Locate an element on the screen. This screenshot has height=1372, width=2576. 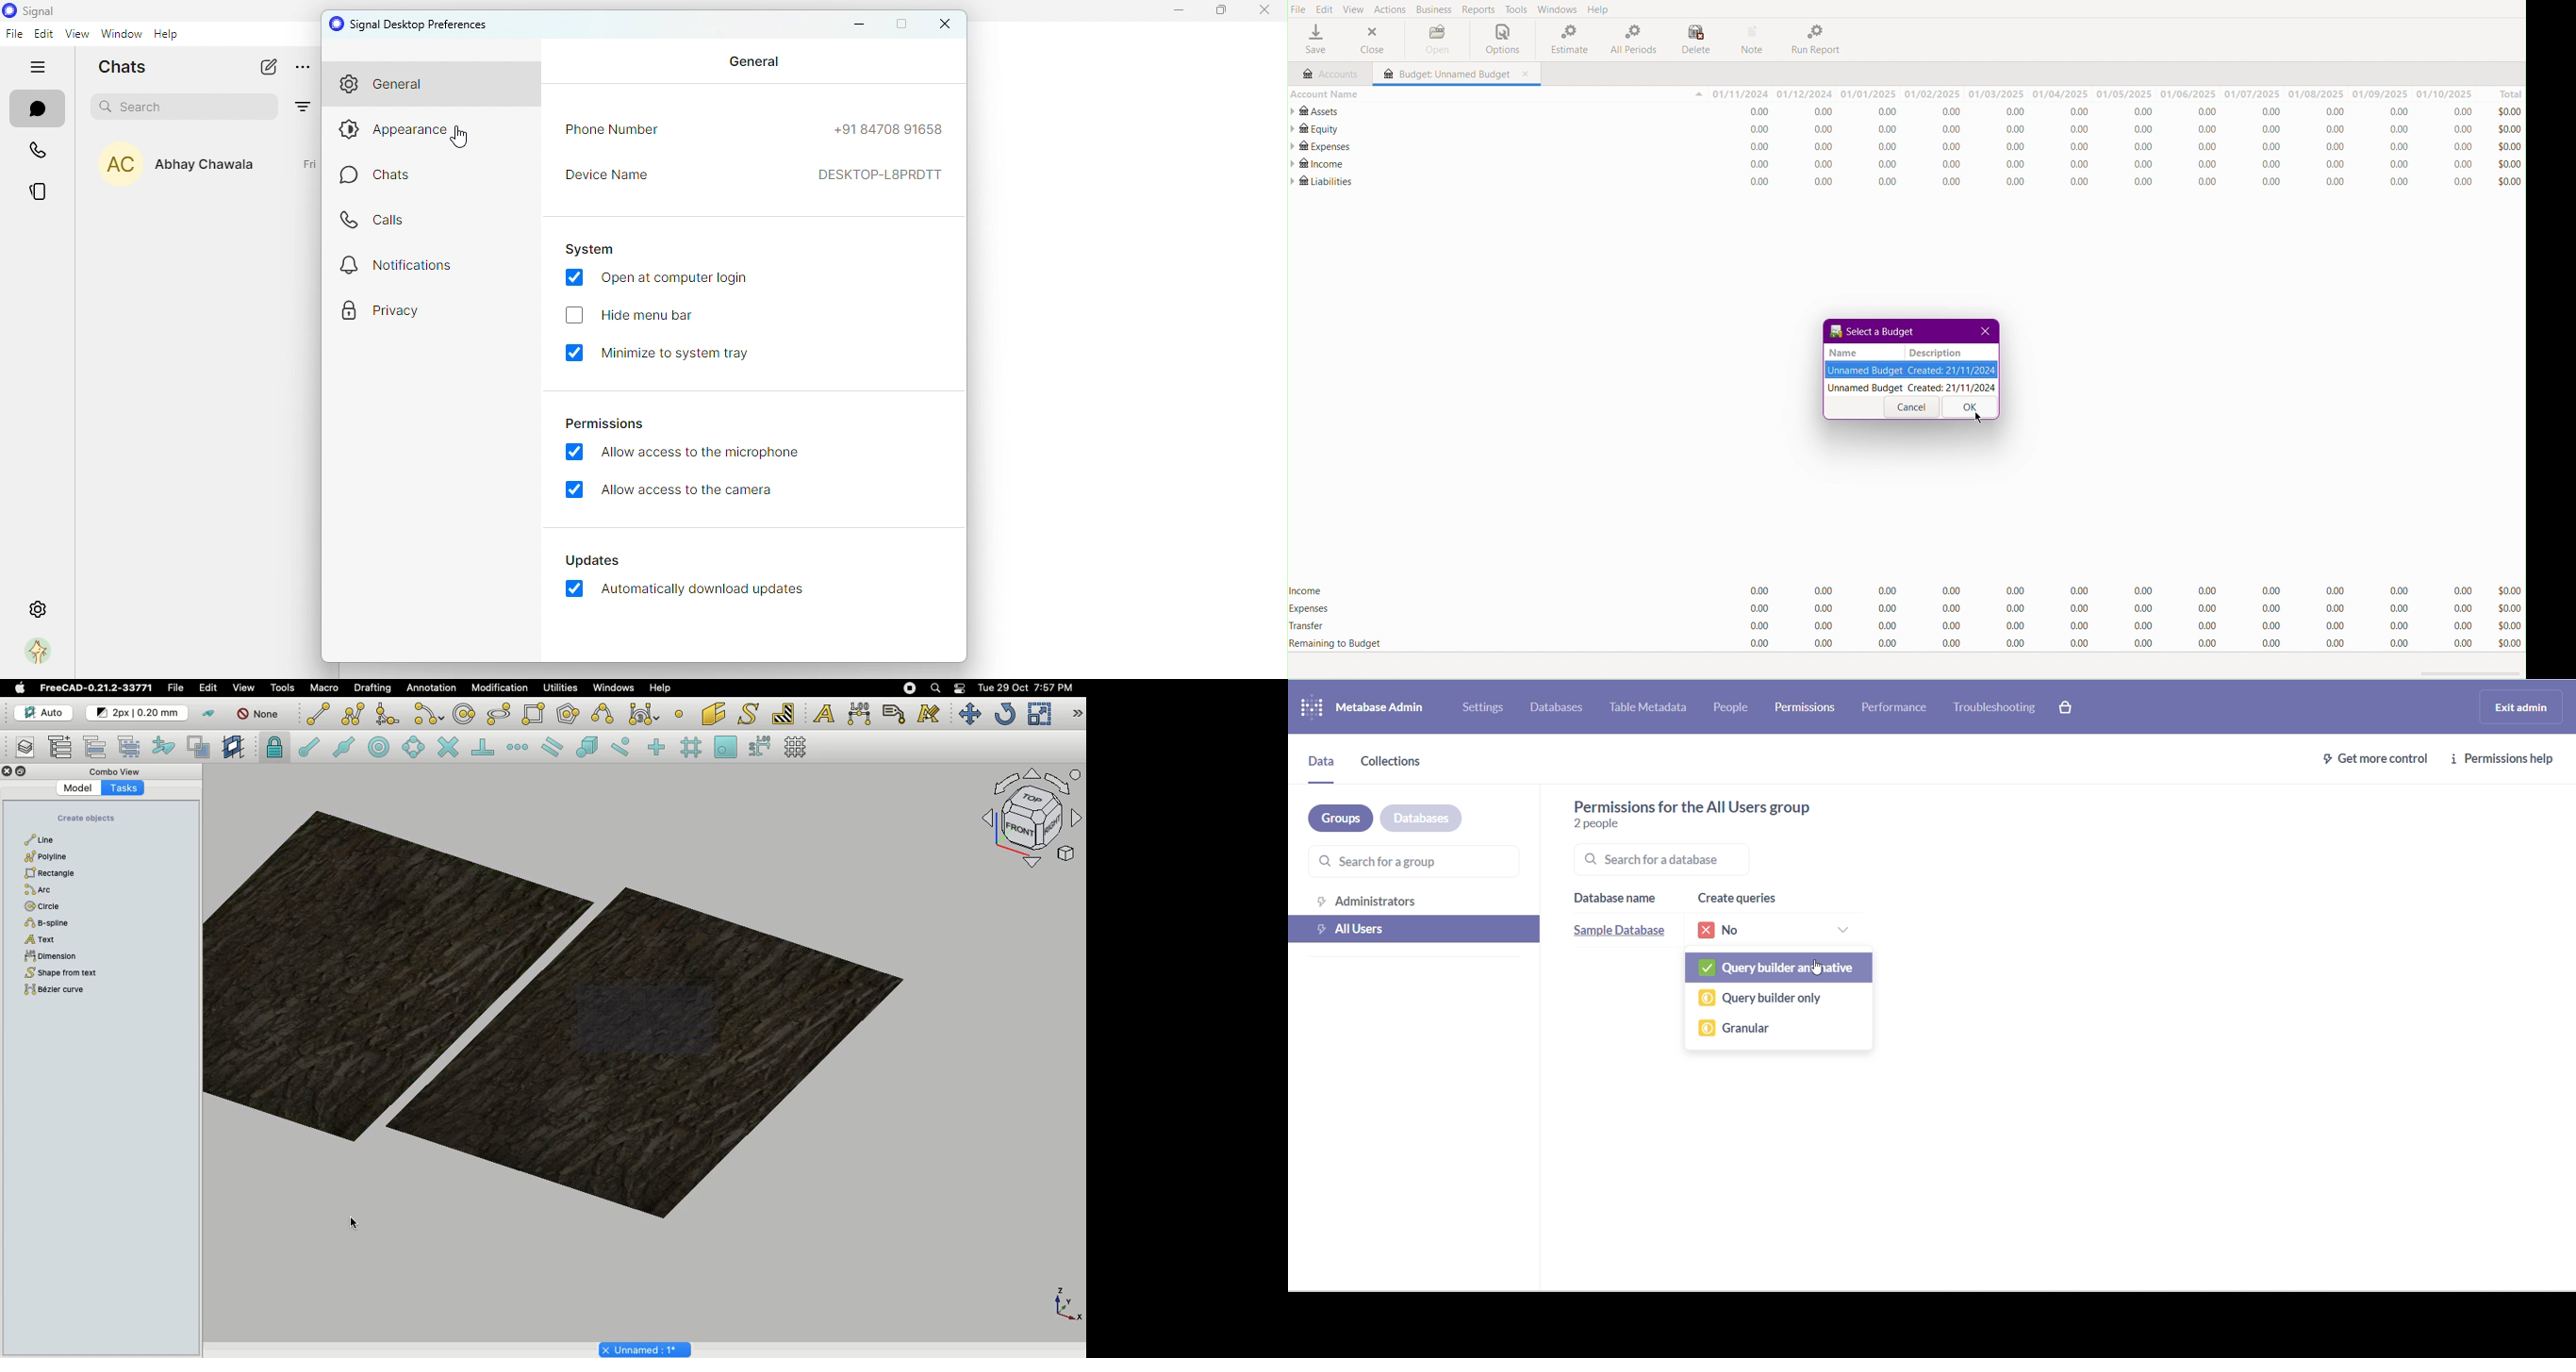
View is located at coordinates (1358, 10).